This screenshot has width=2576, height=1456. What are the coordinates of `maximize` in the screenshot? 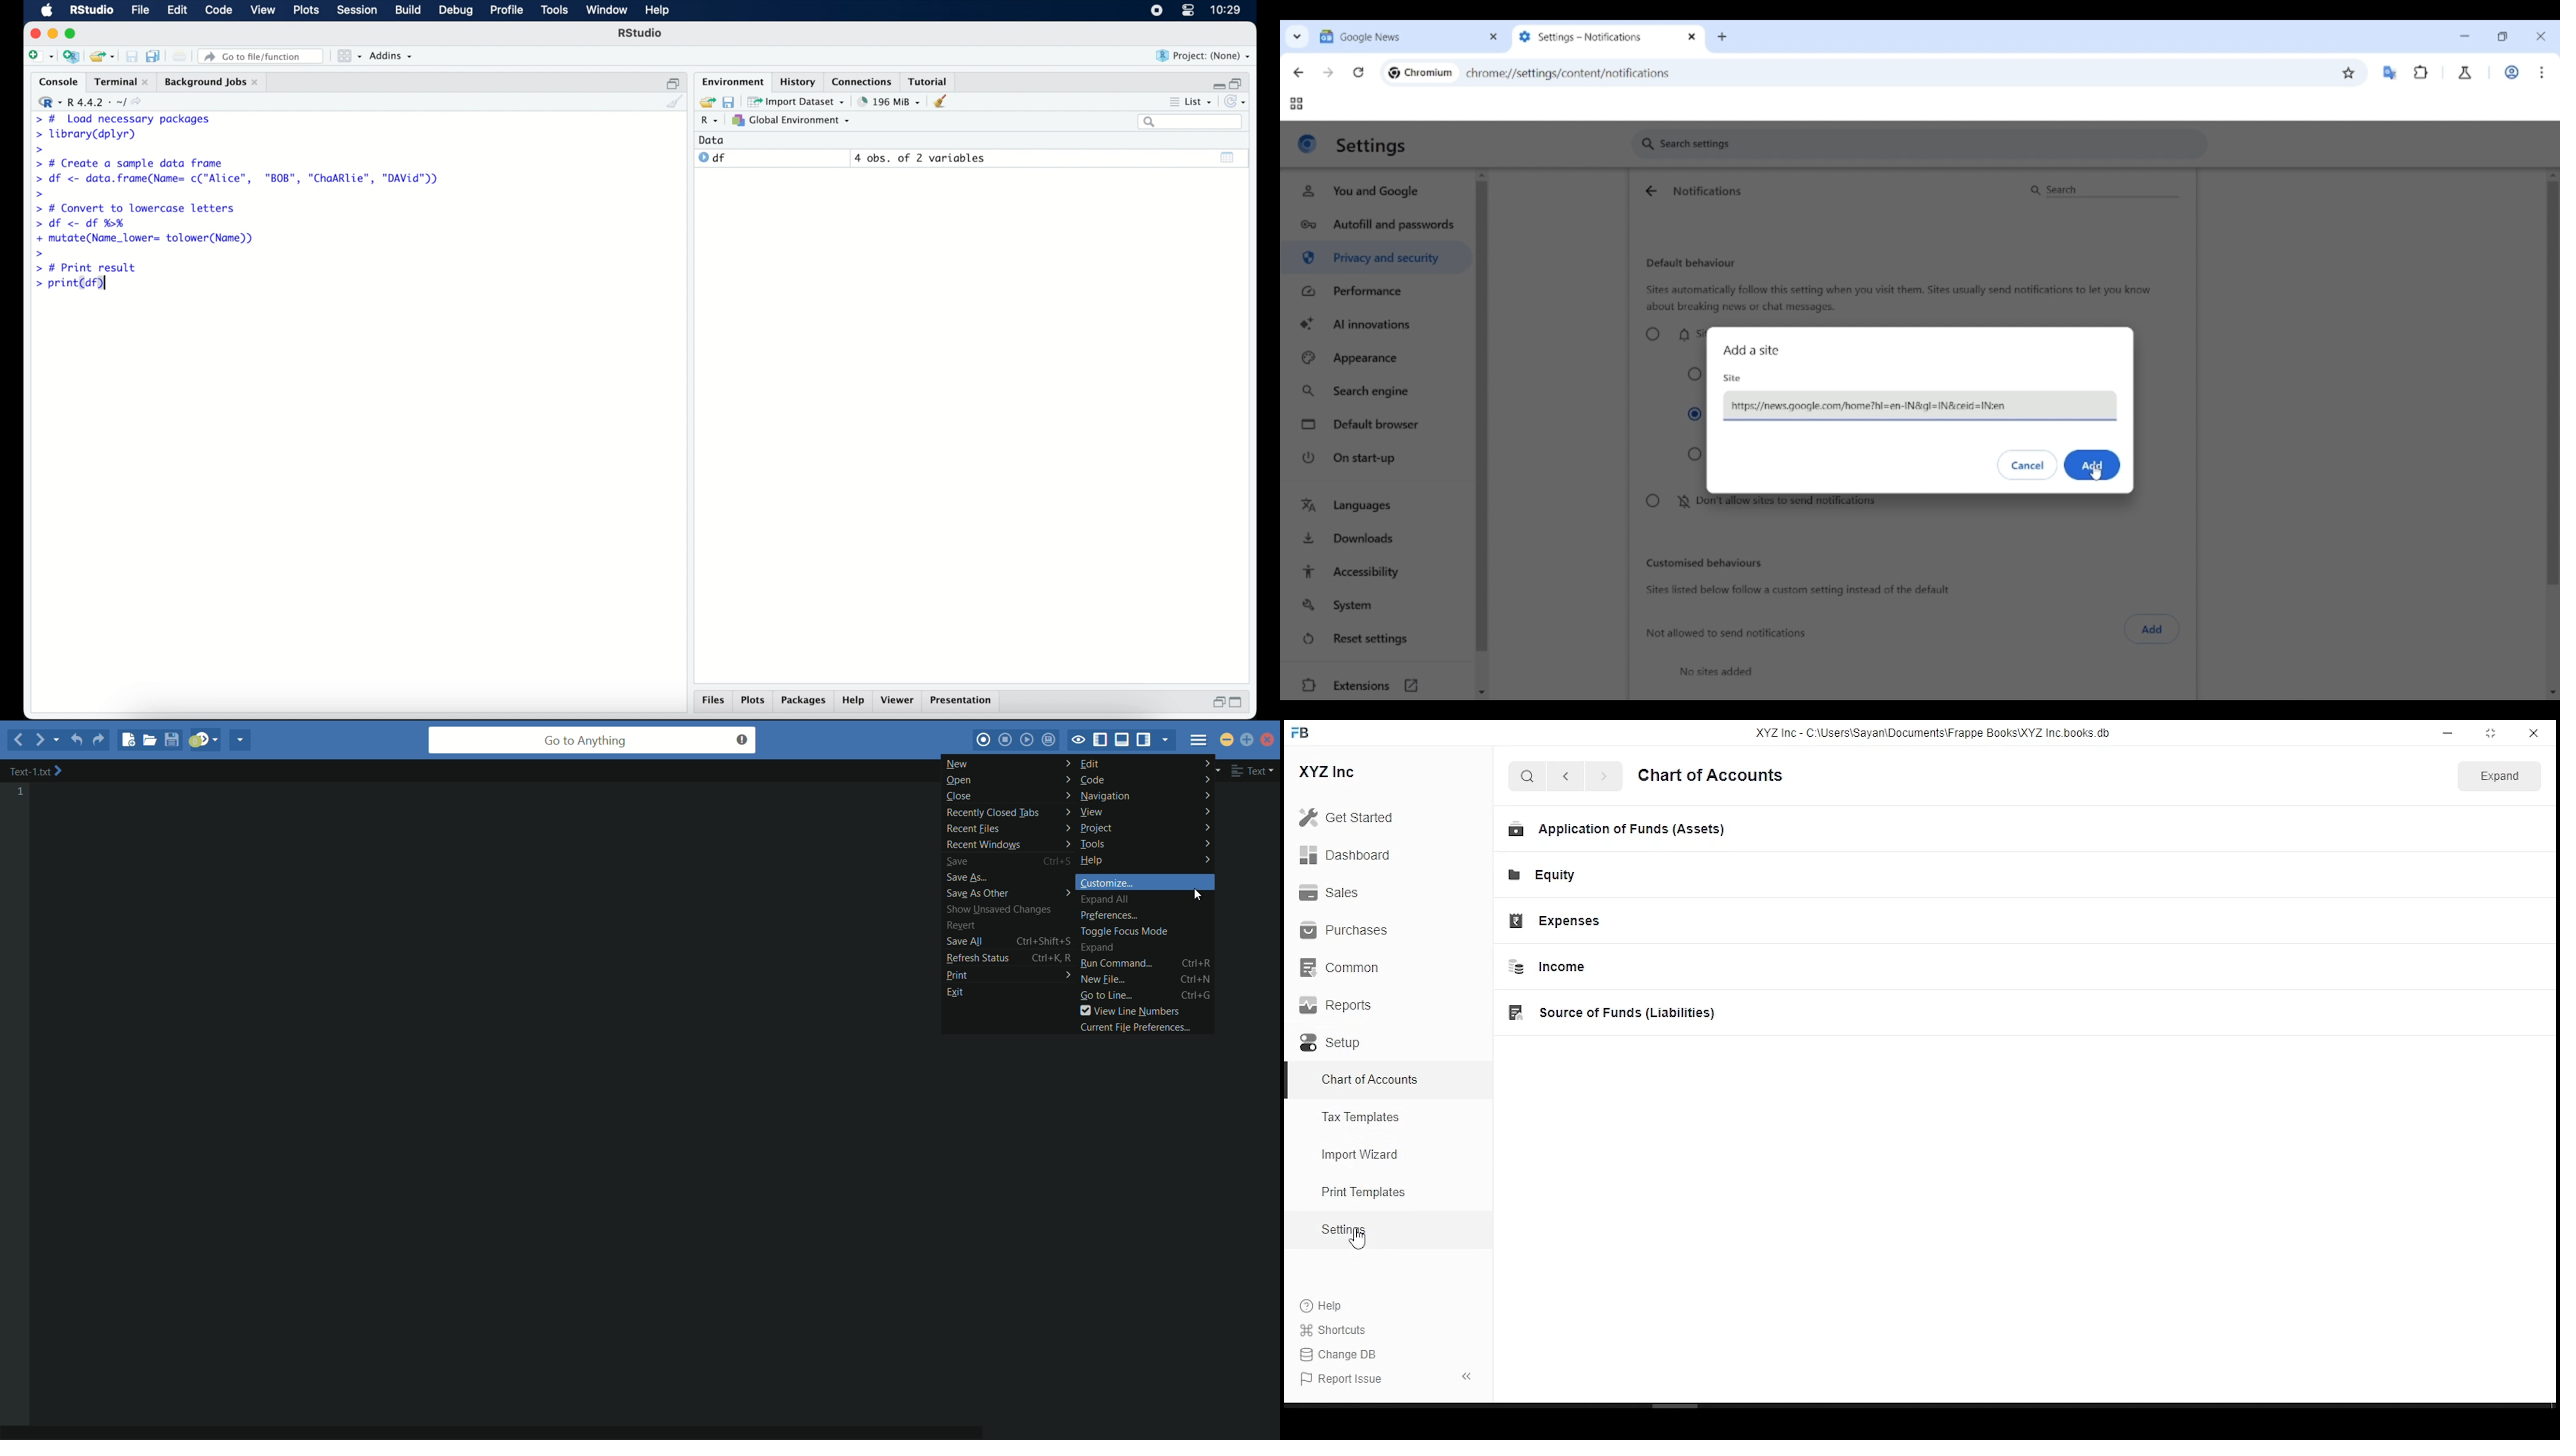 It's located at (1240, 703).